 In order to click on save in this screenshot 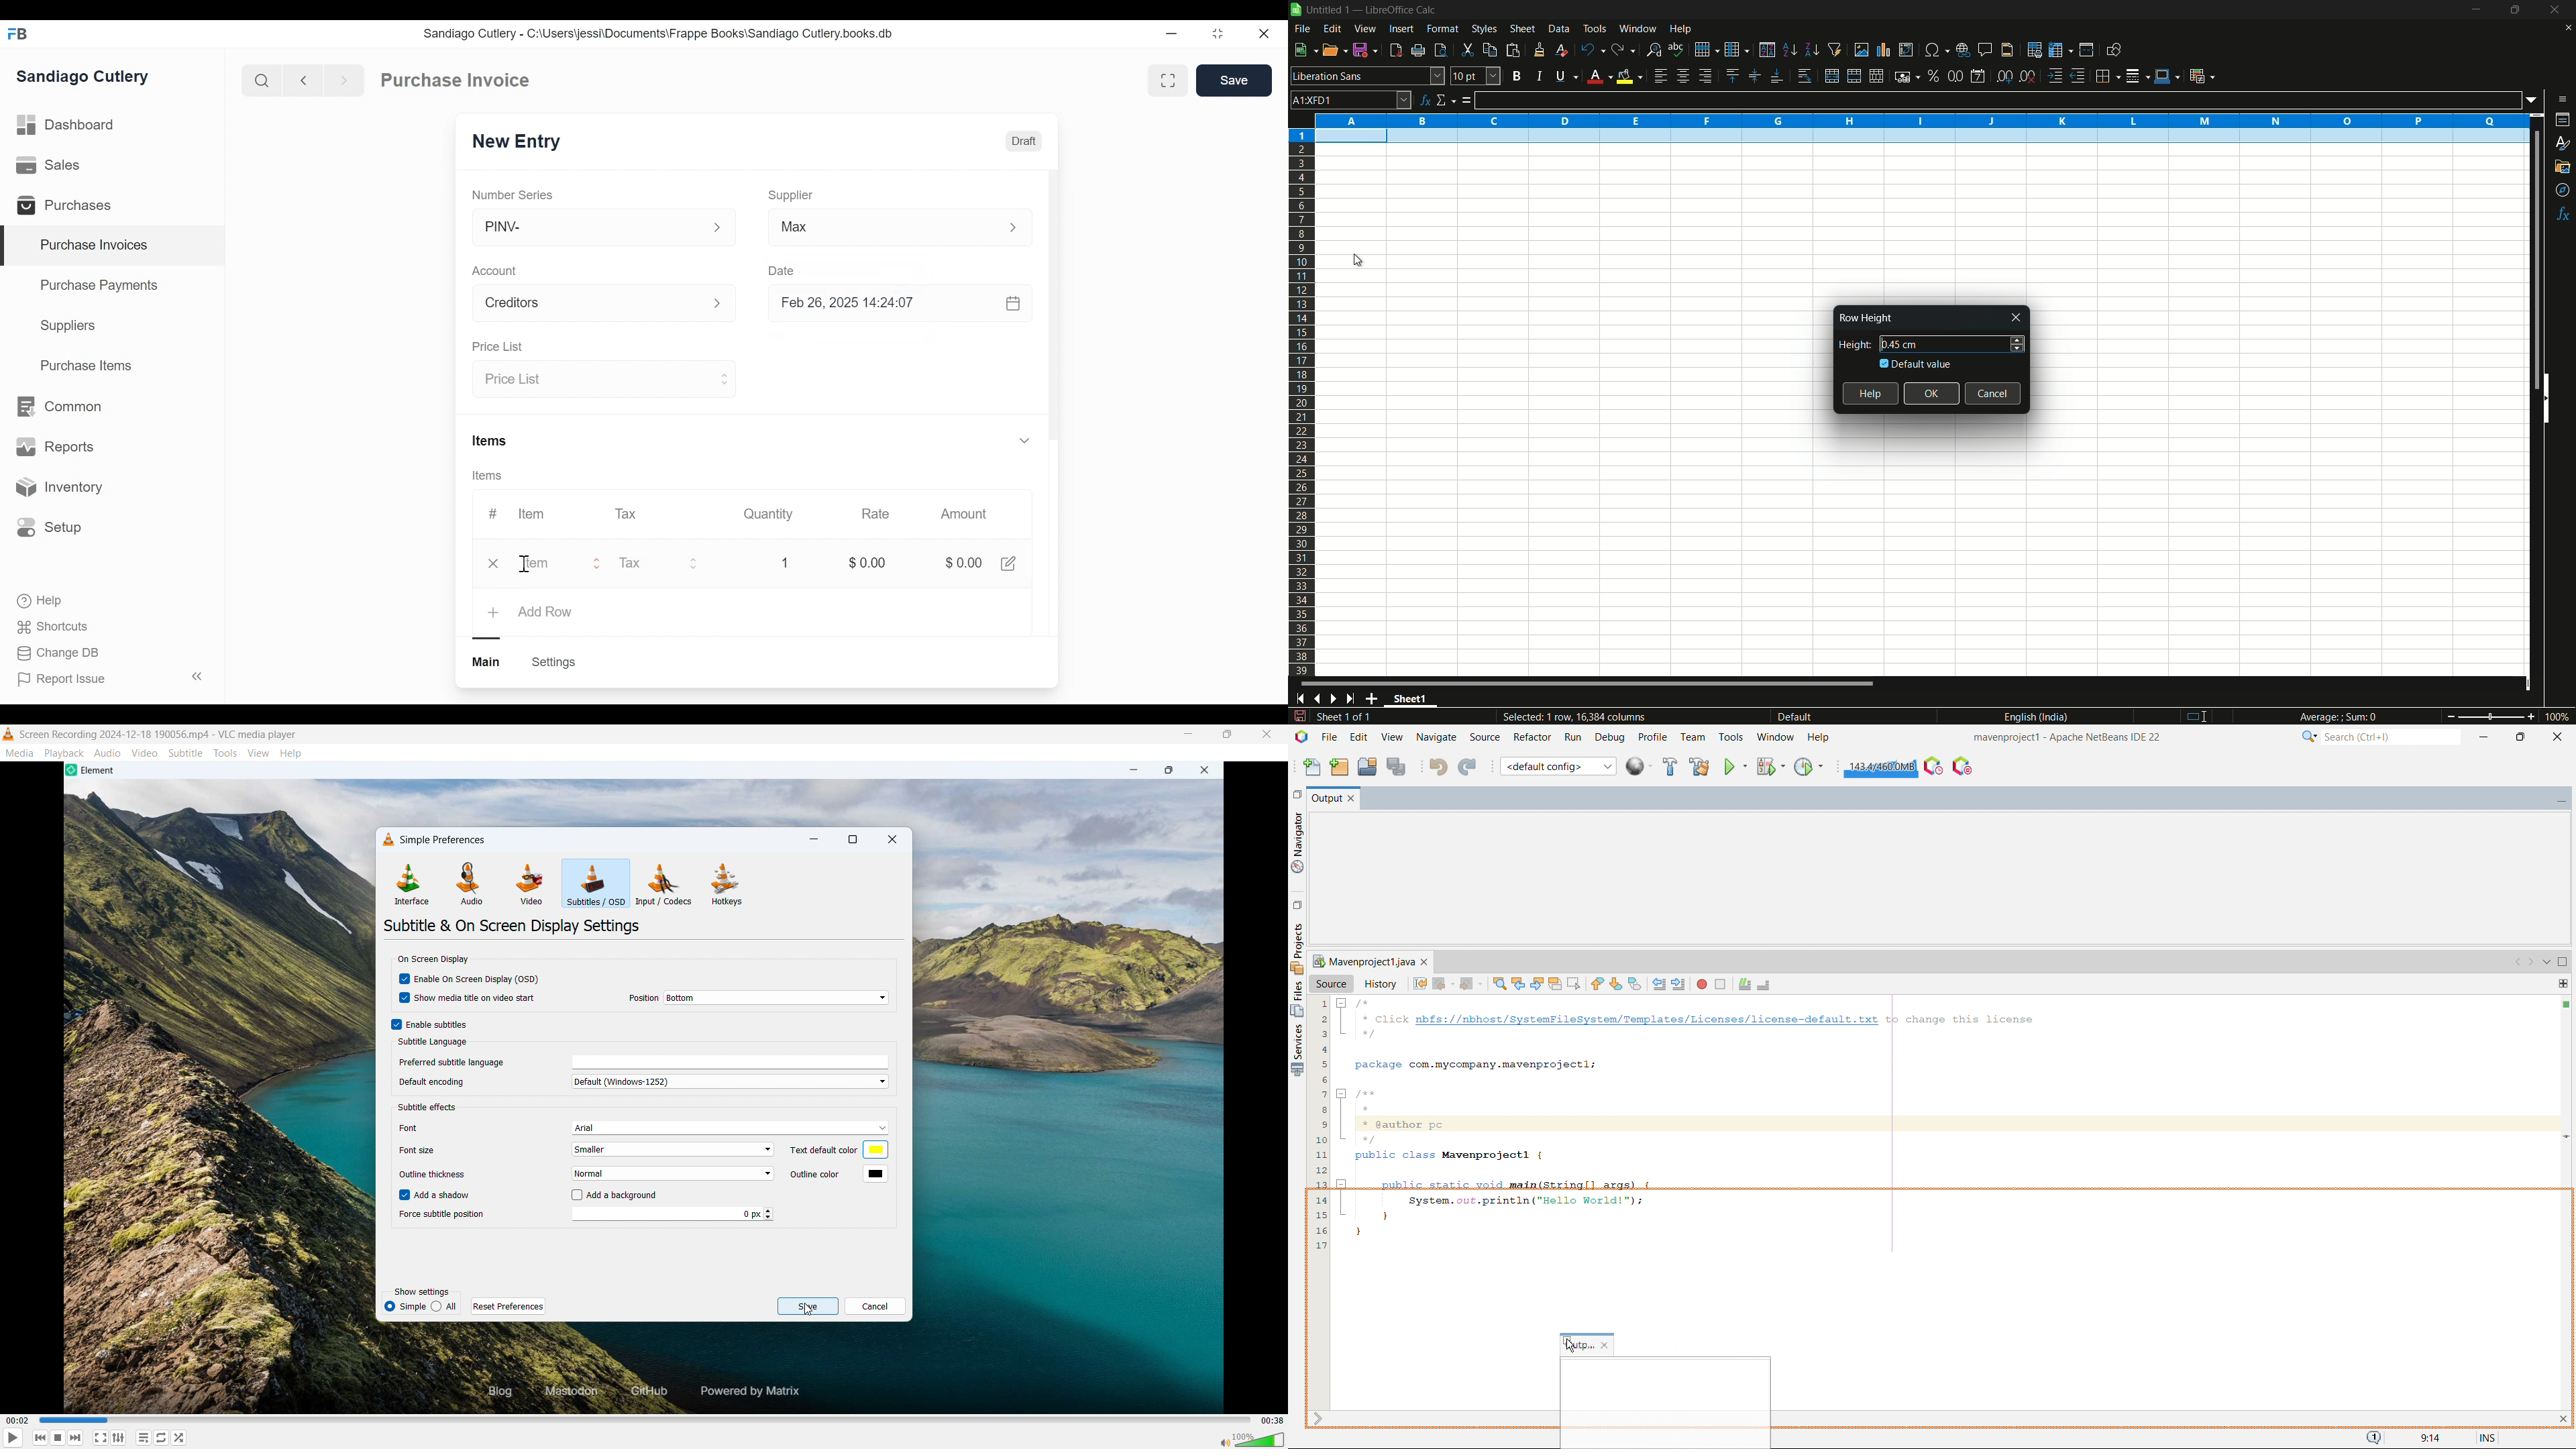, I will do `click(1299, 716)`.